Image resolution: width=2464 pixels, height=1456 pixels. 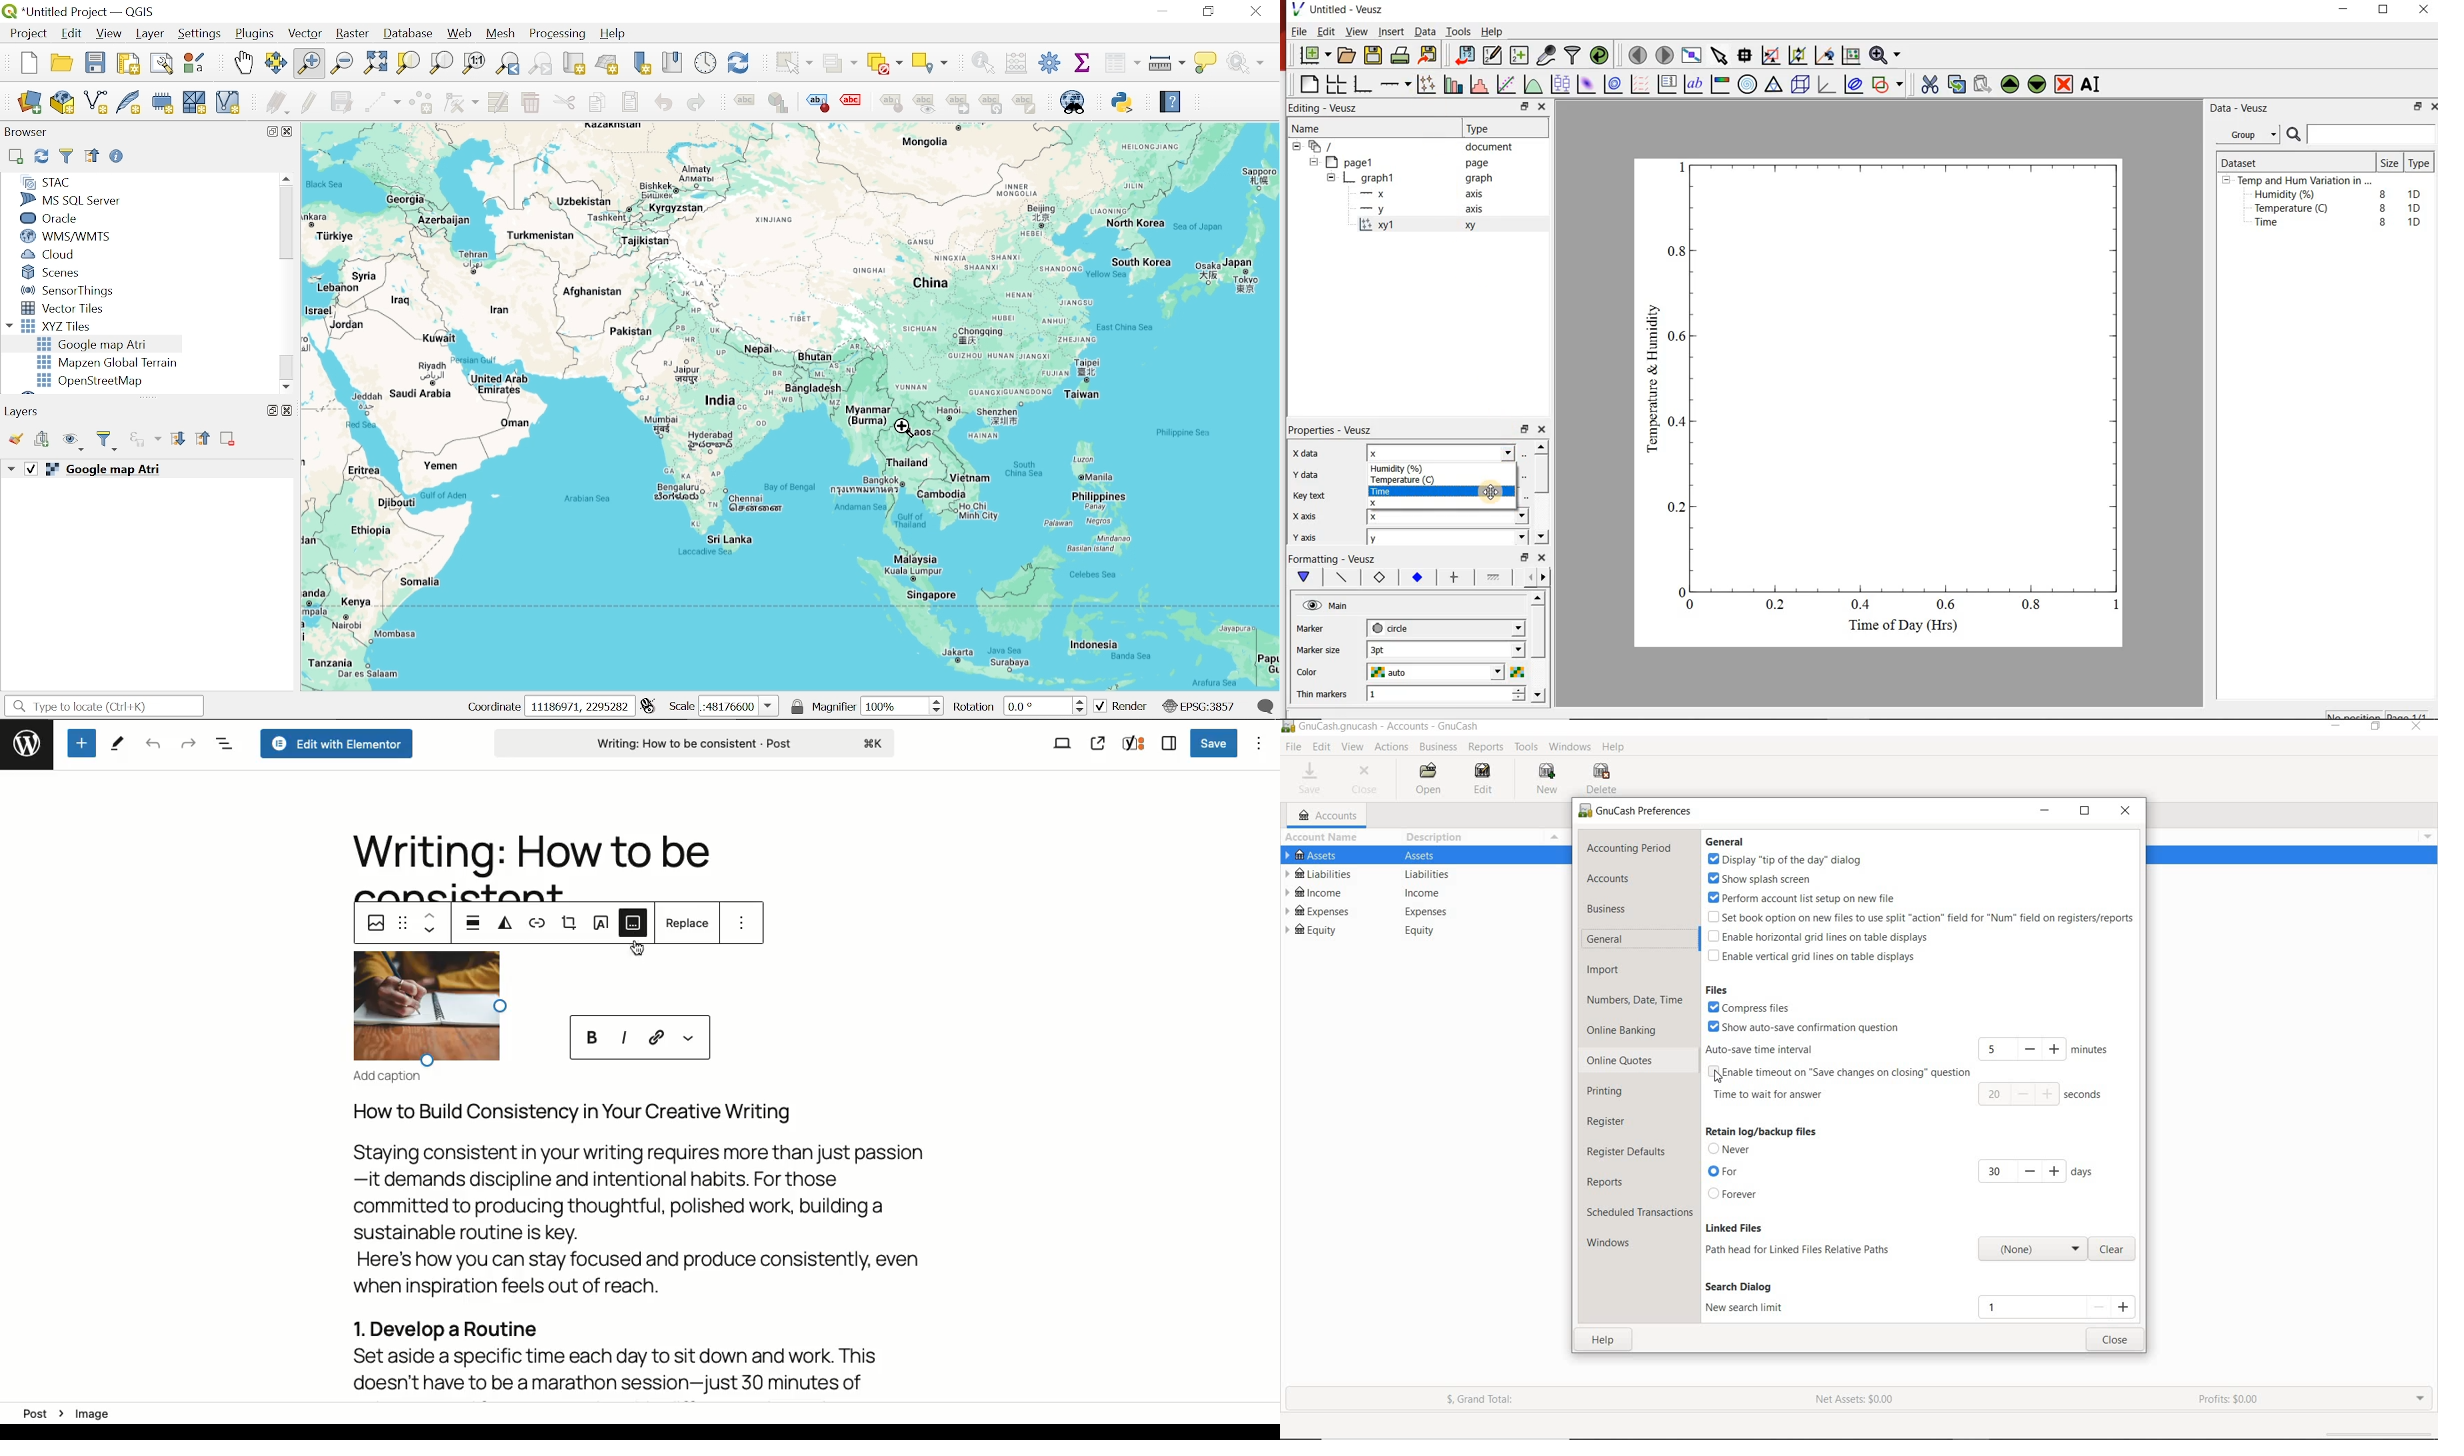 I want to click on filter data, so click(x=1573, y=56).